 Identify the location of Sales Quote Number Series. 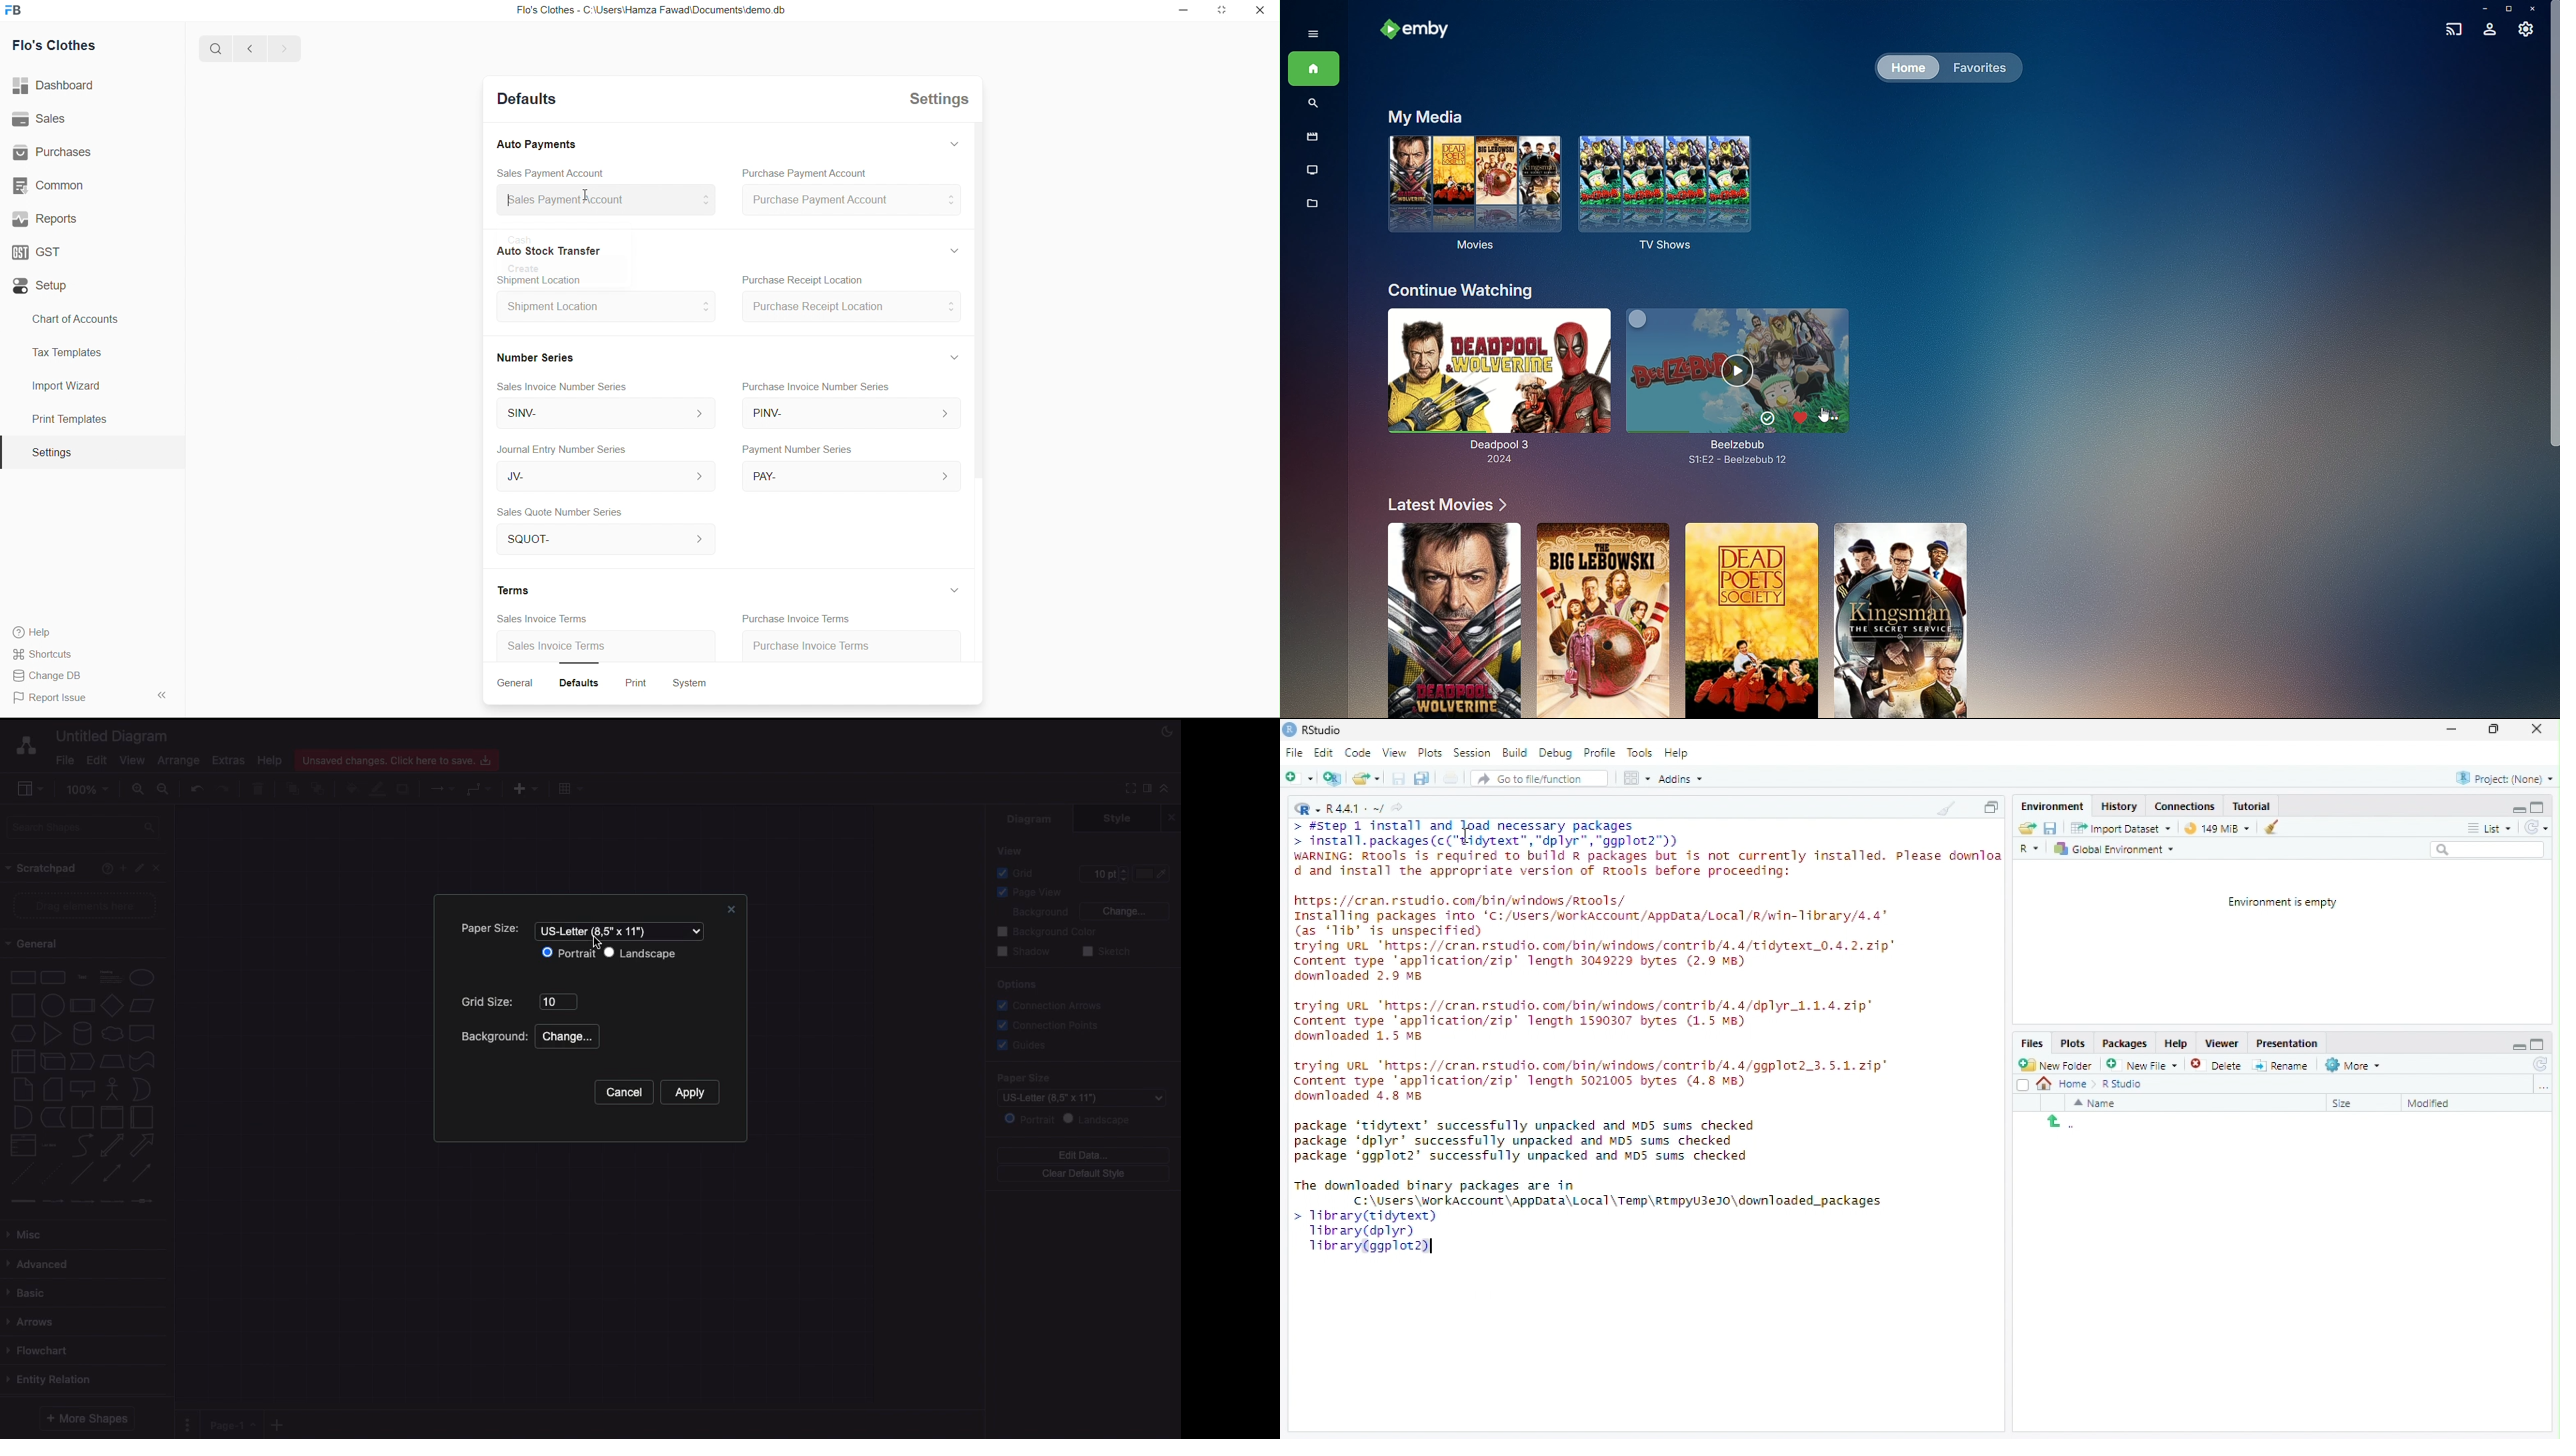
(563, 514).